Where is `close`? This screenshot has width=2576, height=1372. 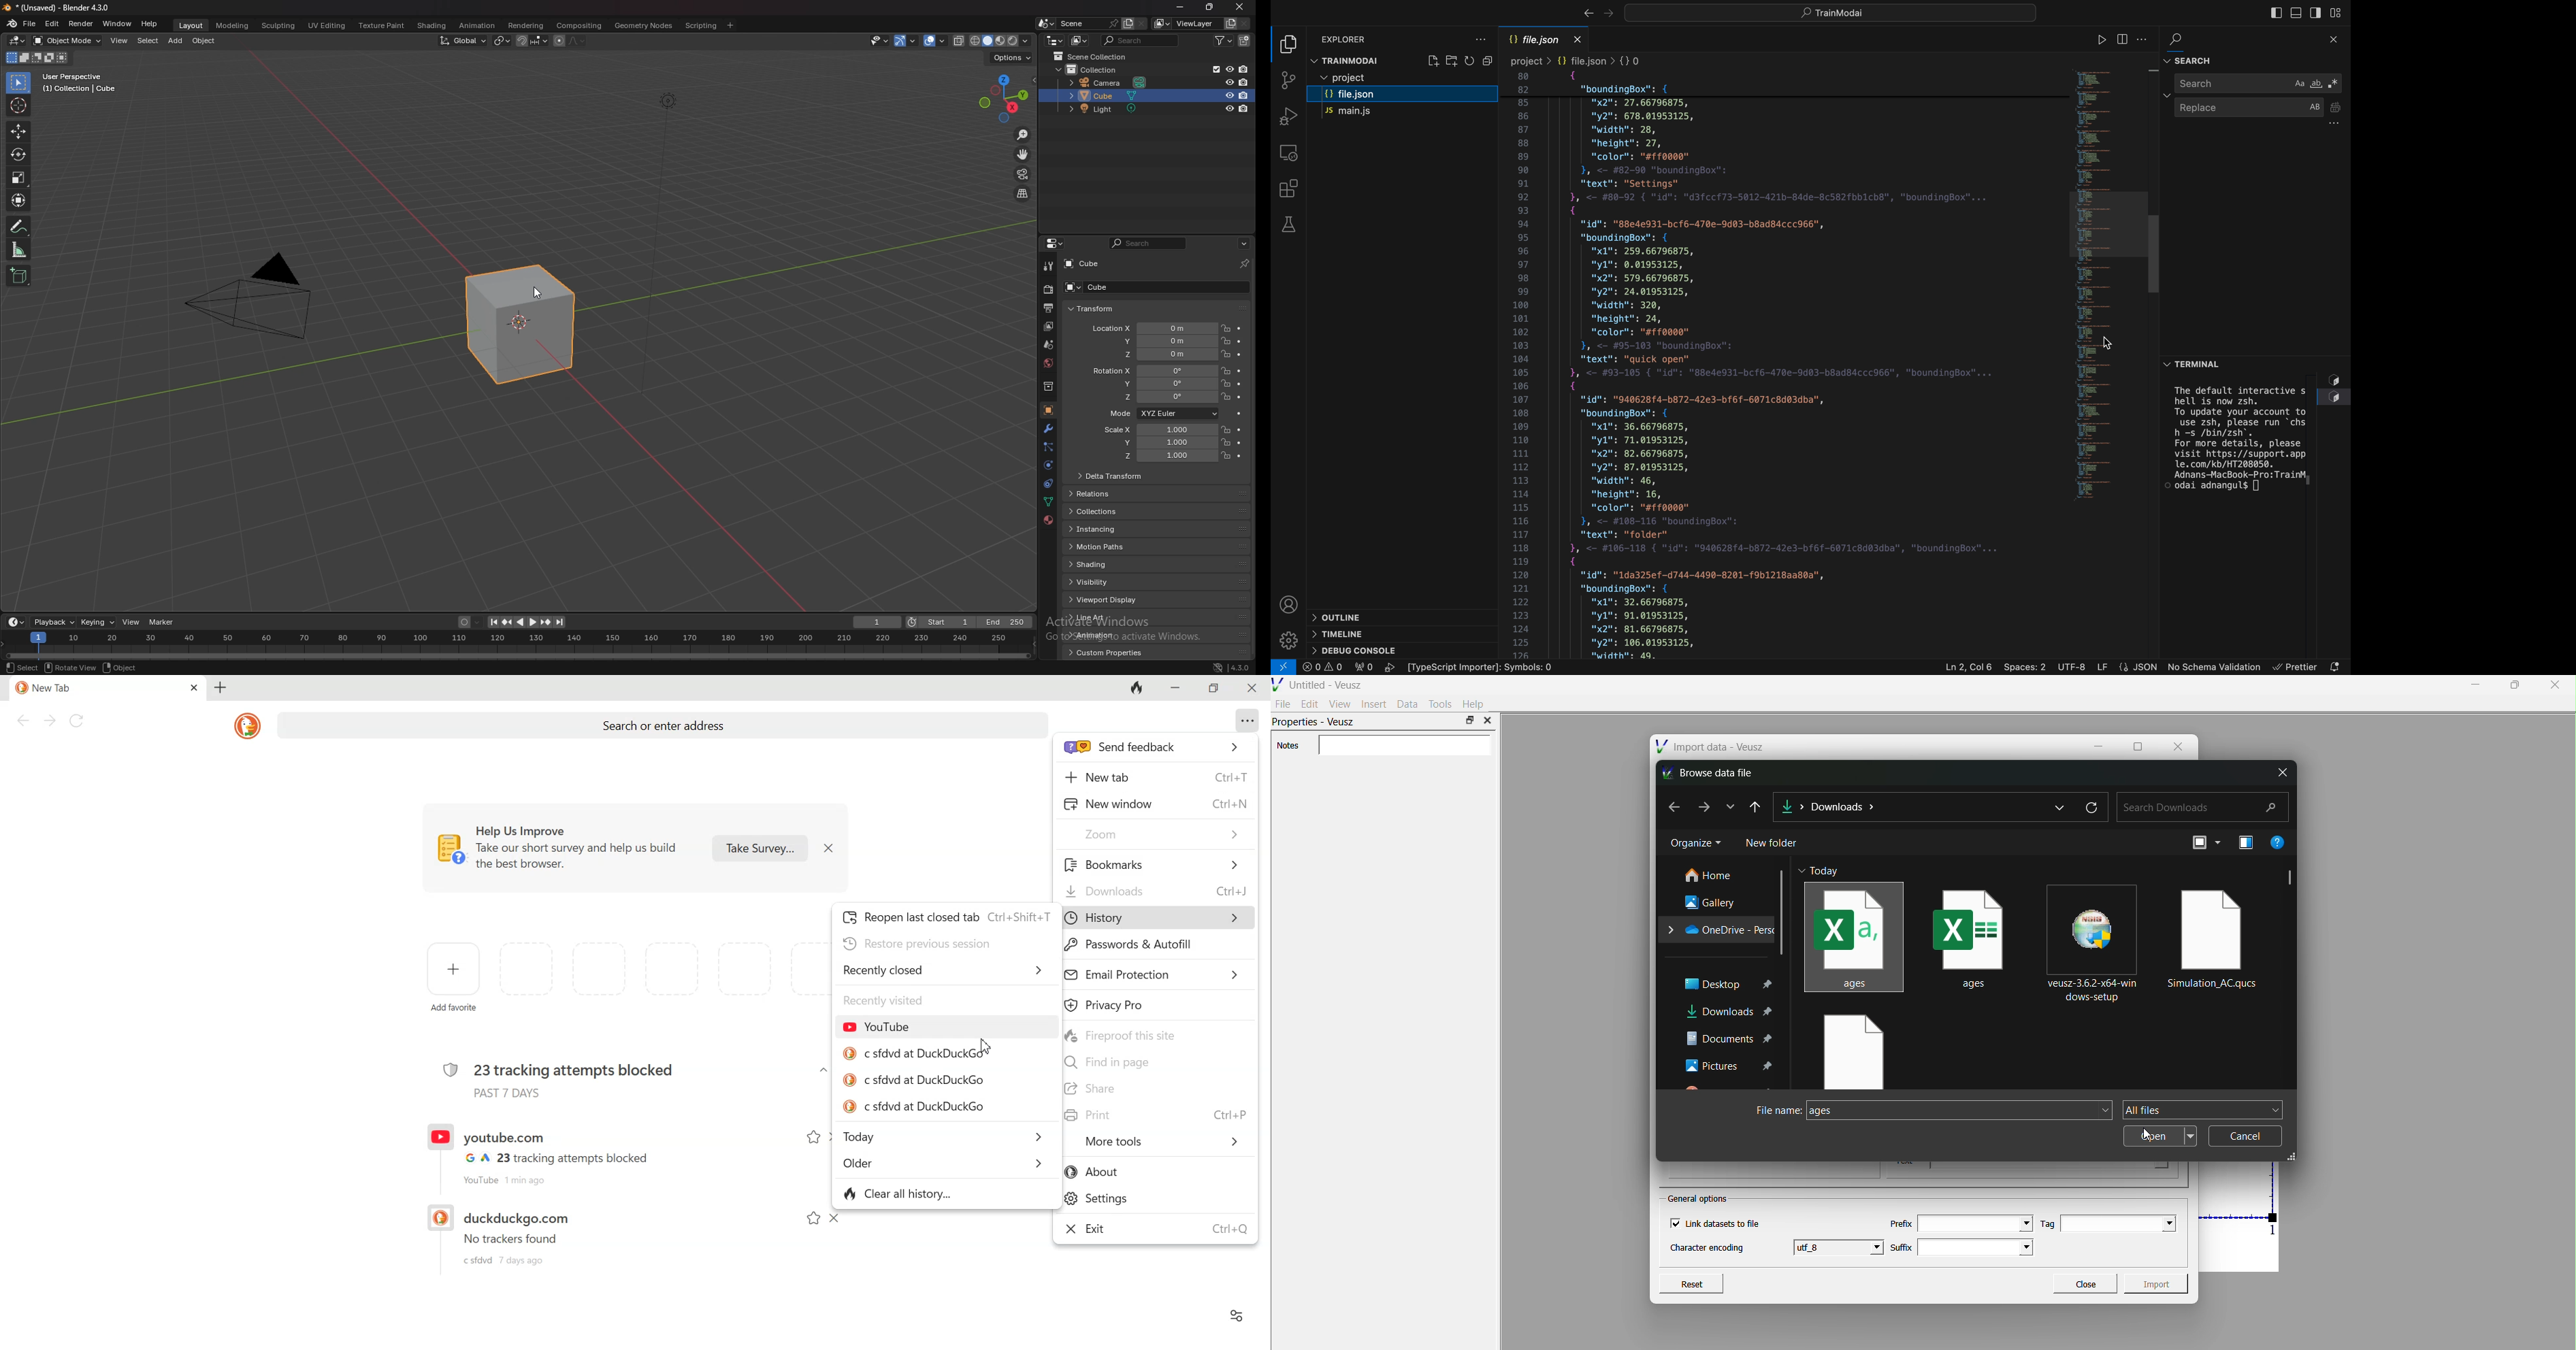 close is located at coordinates (1487, 721).